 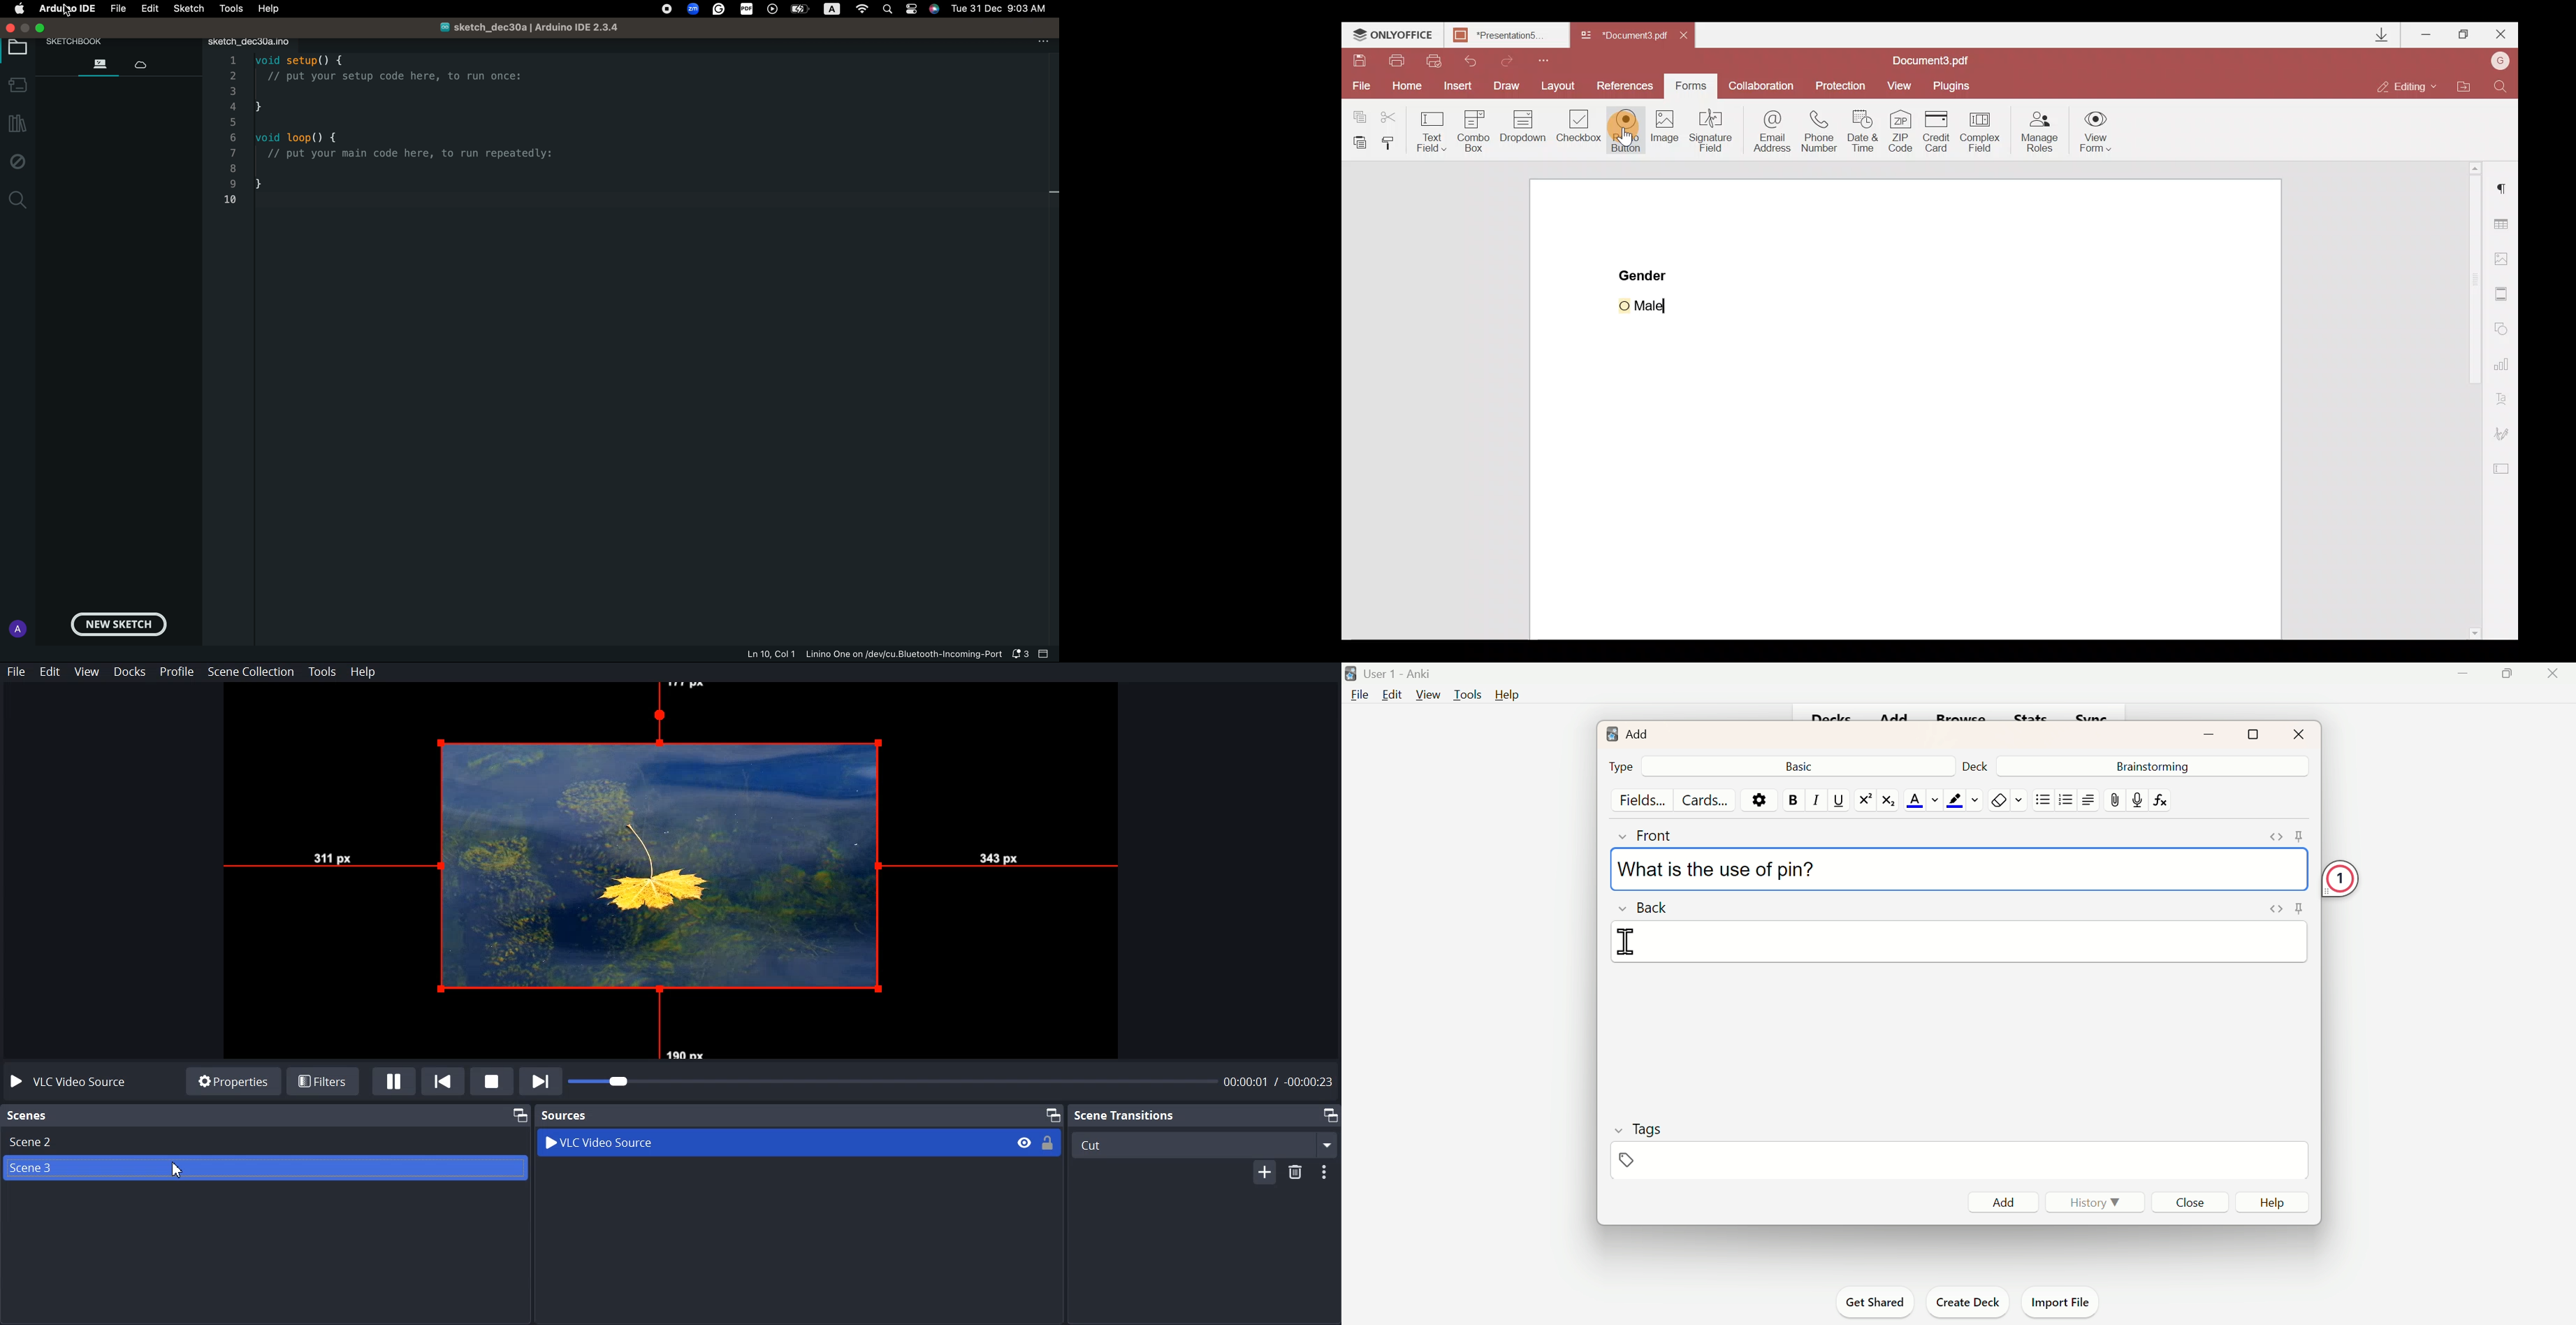 What do you see at coordinates (252, 672) in the screenshot?
I see `Scene Collection` at bounding box center [252, 672].